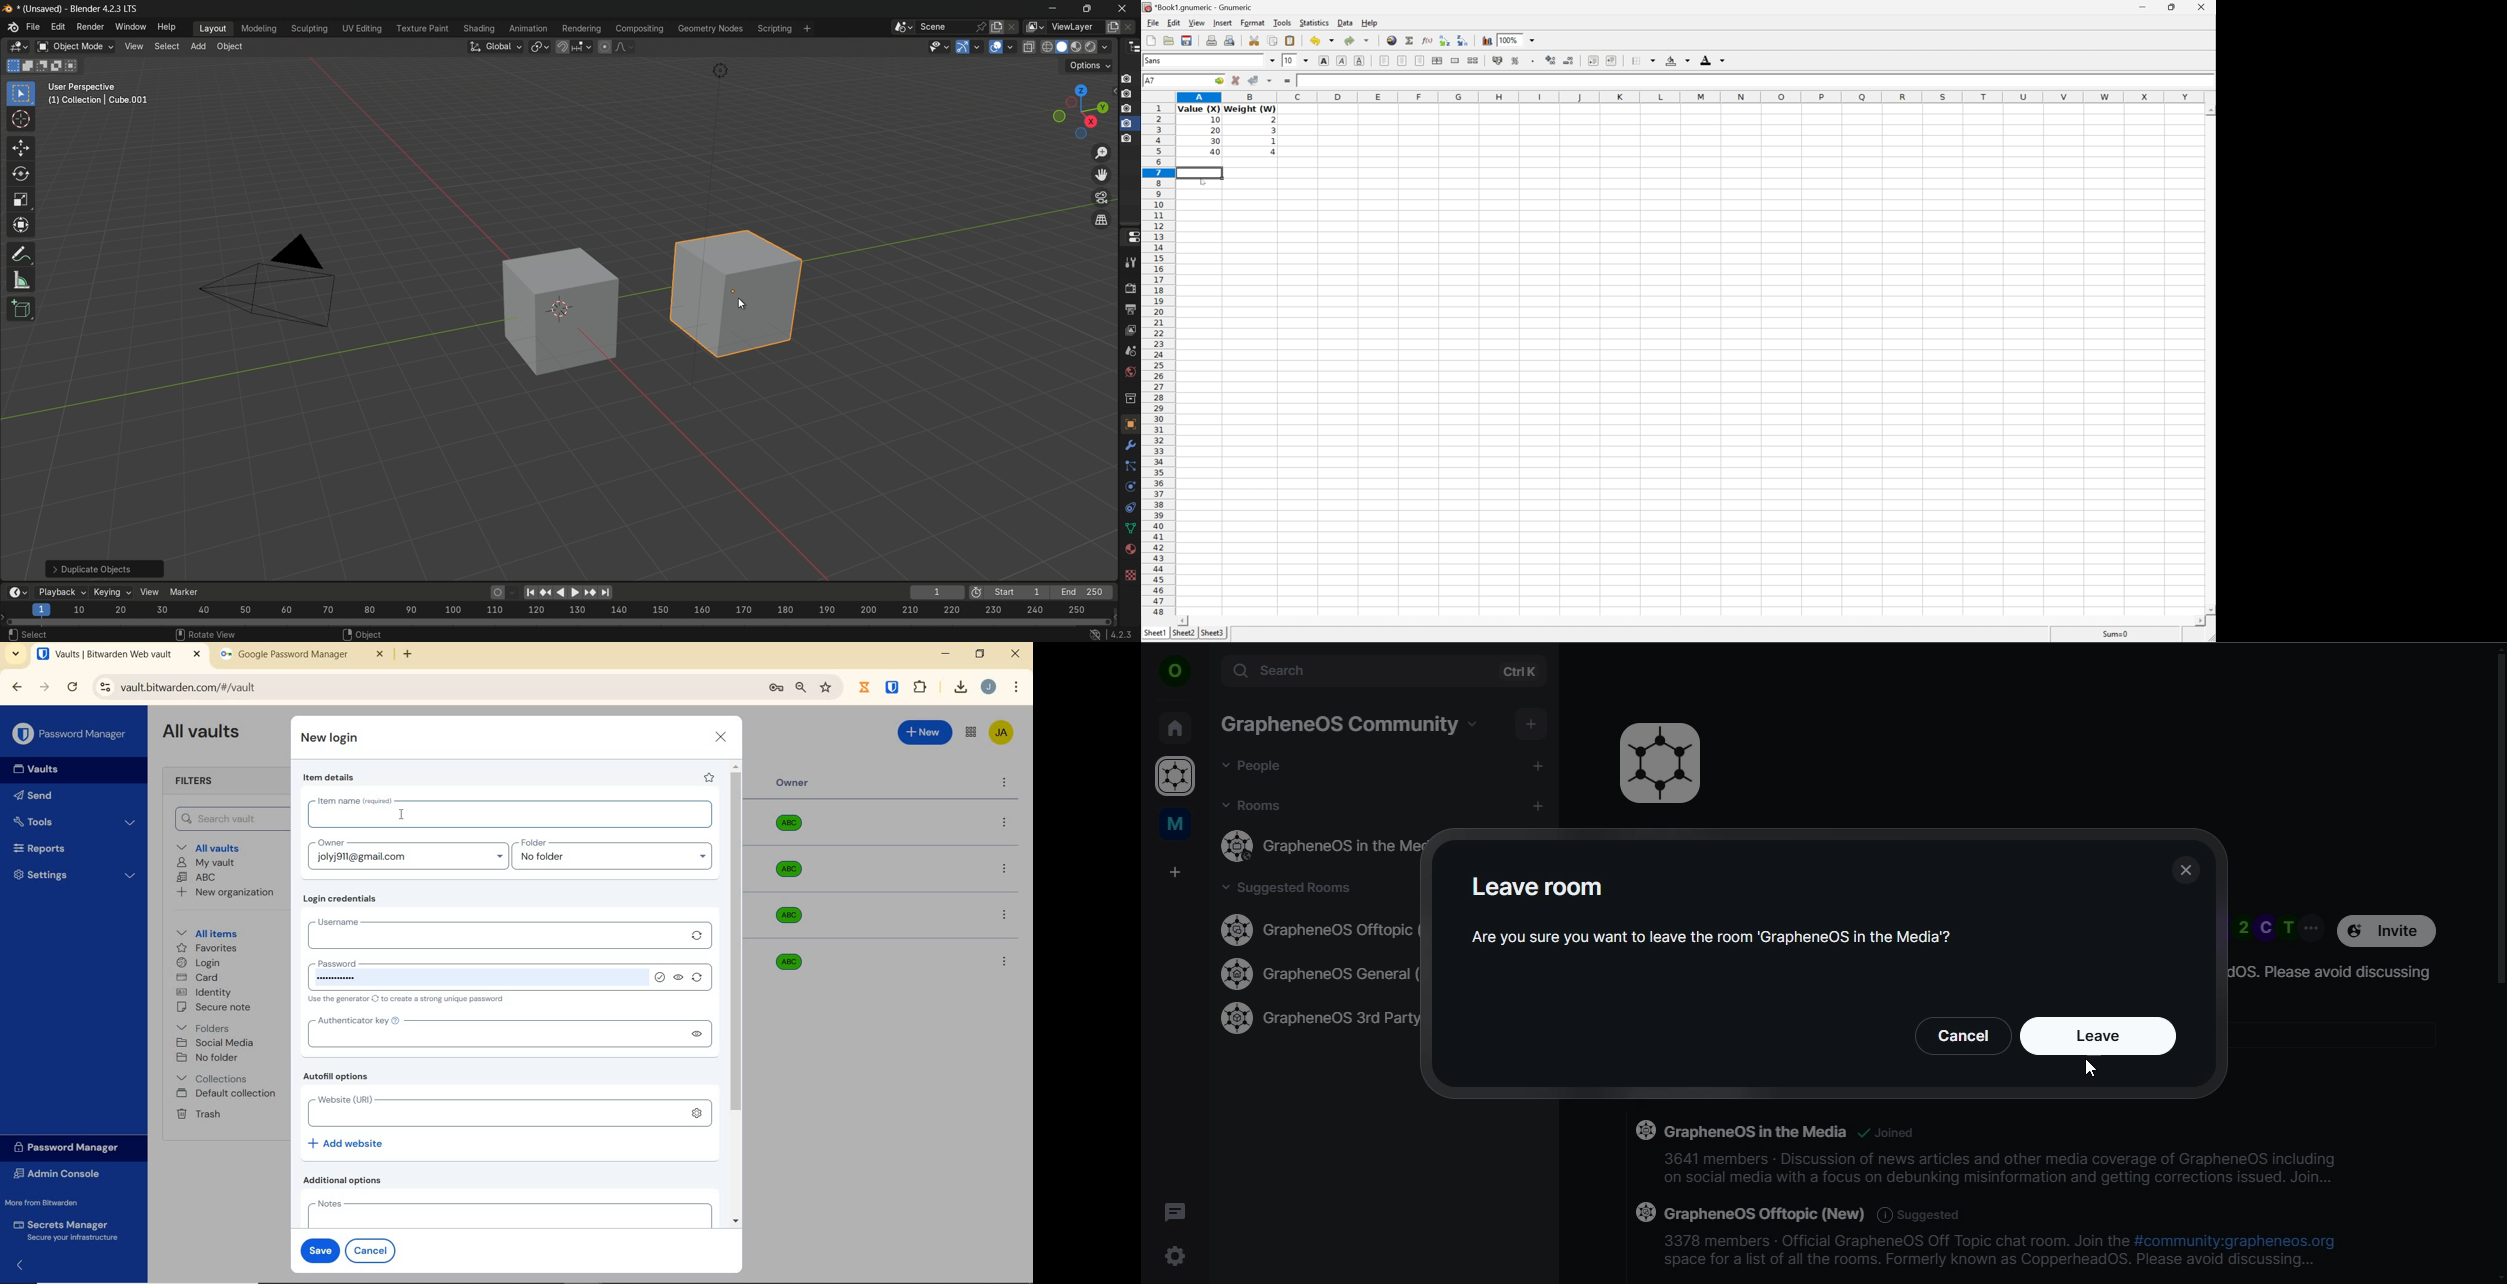 The width and height of the screenshot is (2520, 1288). I want to click on explore room, so click(1524, 672).